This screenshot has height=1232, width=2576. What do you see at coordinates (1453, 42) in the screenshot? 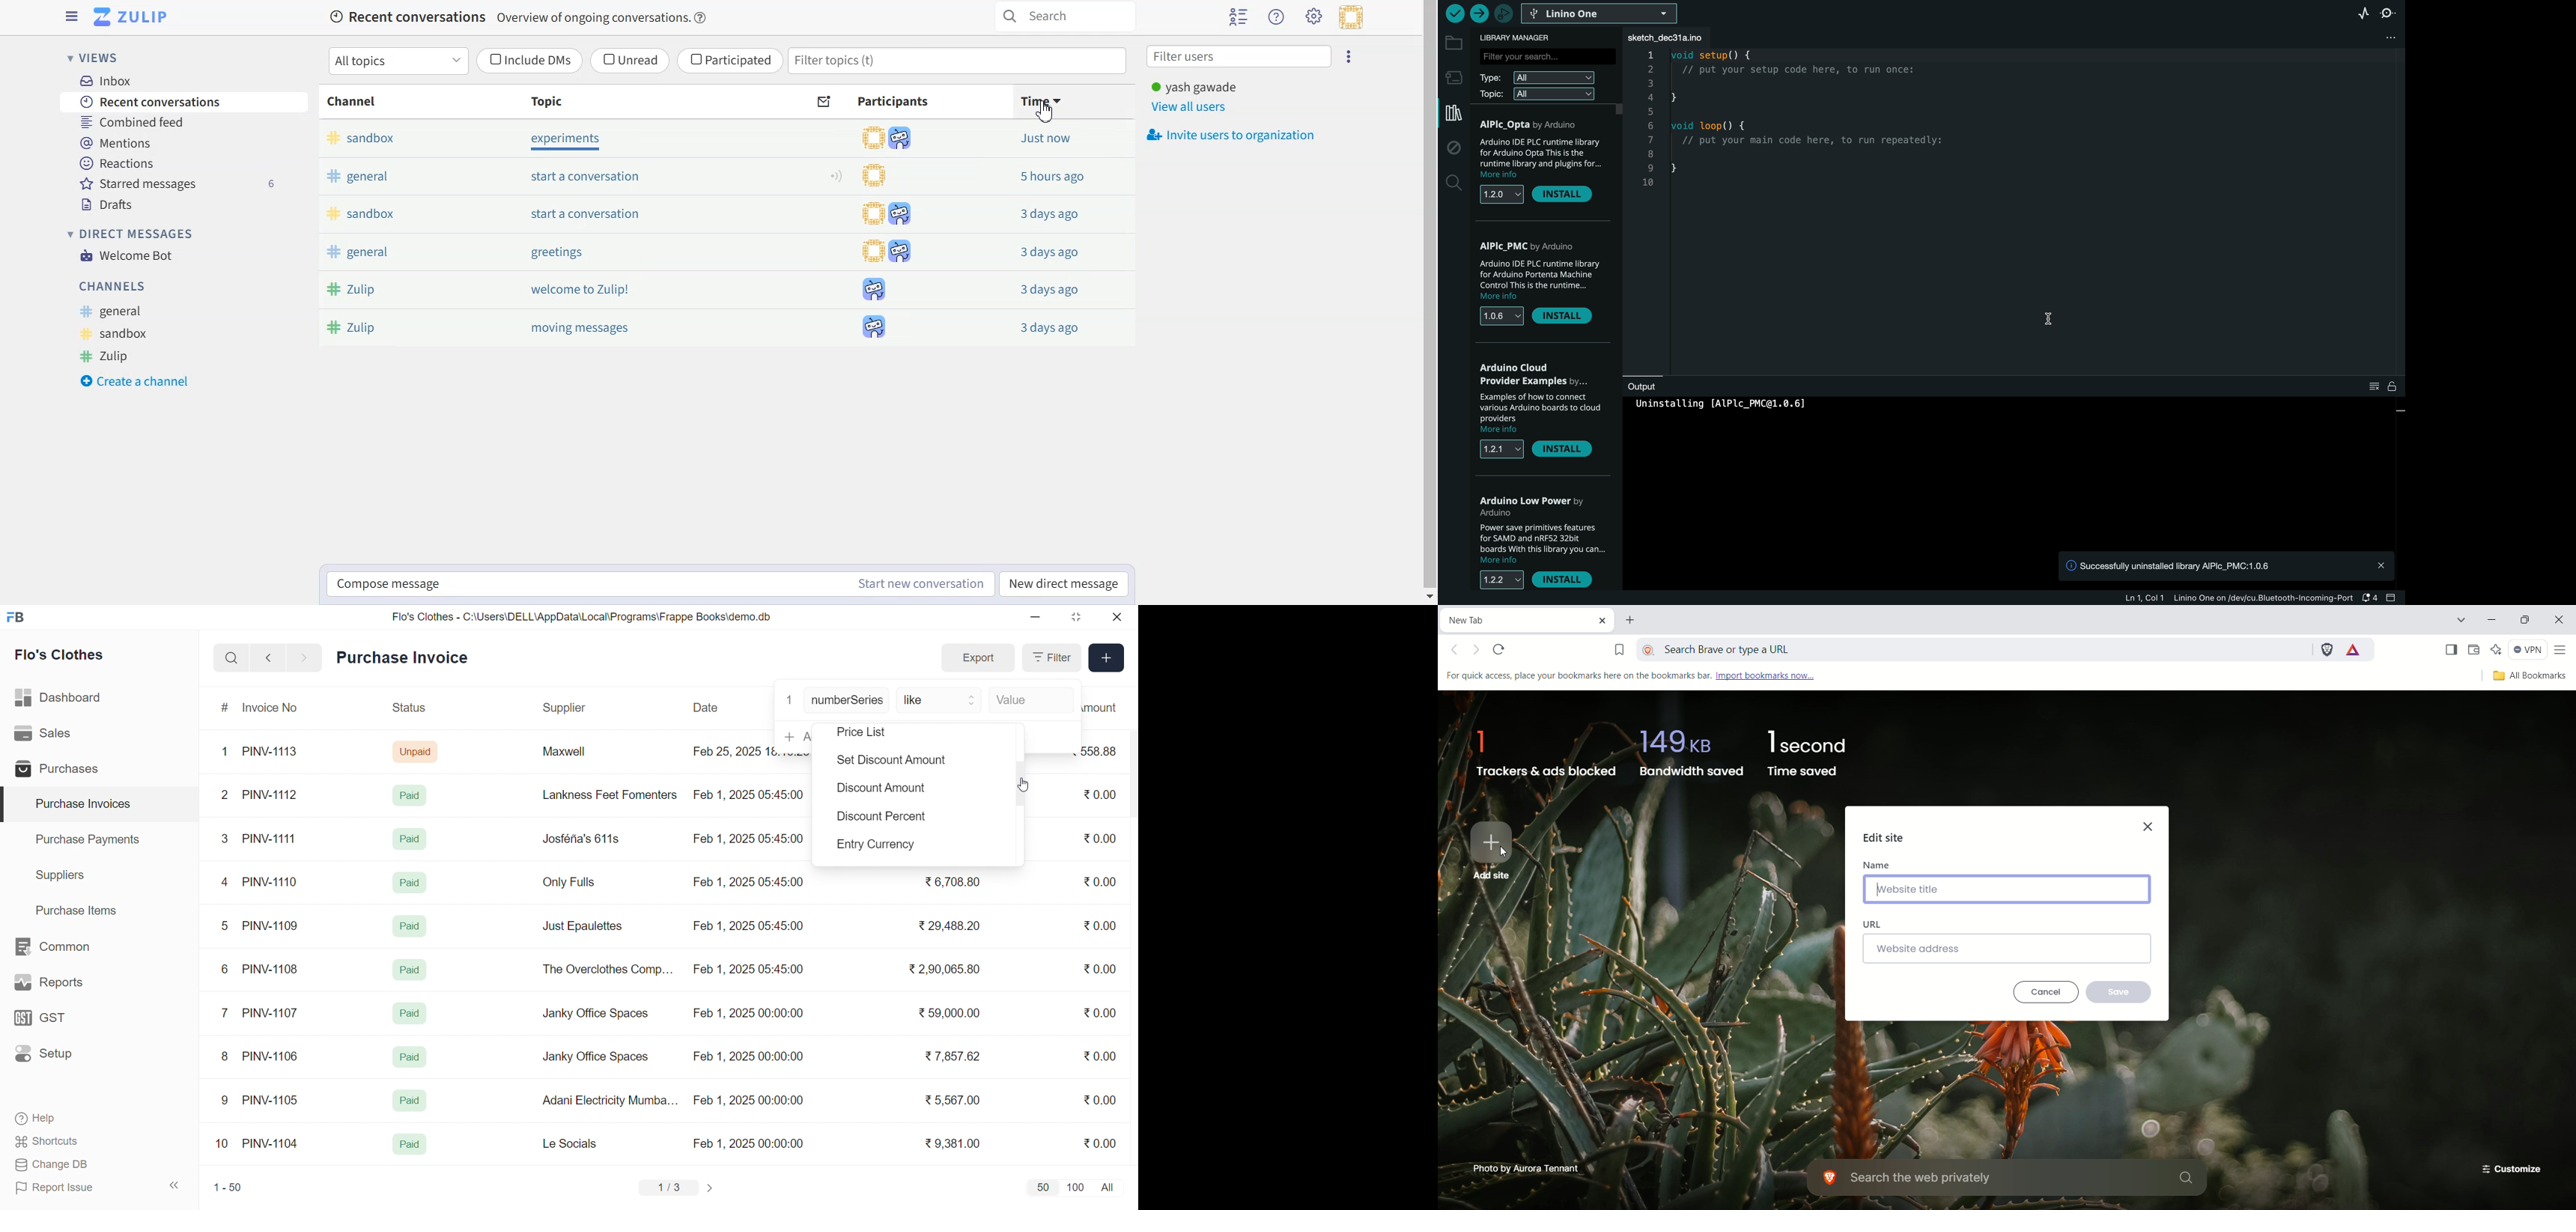
I see `folder` at bounding box center [1453, 42].